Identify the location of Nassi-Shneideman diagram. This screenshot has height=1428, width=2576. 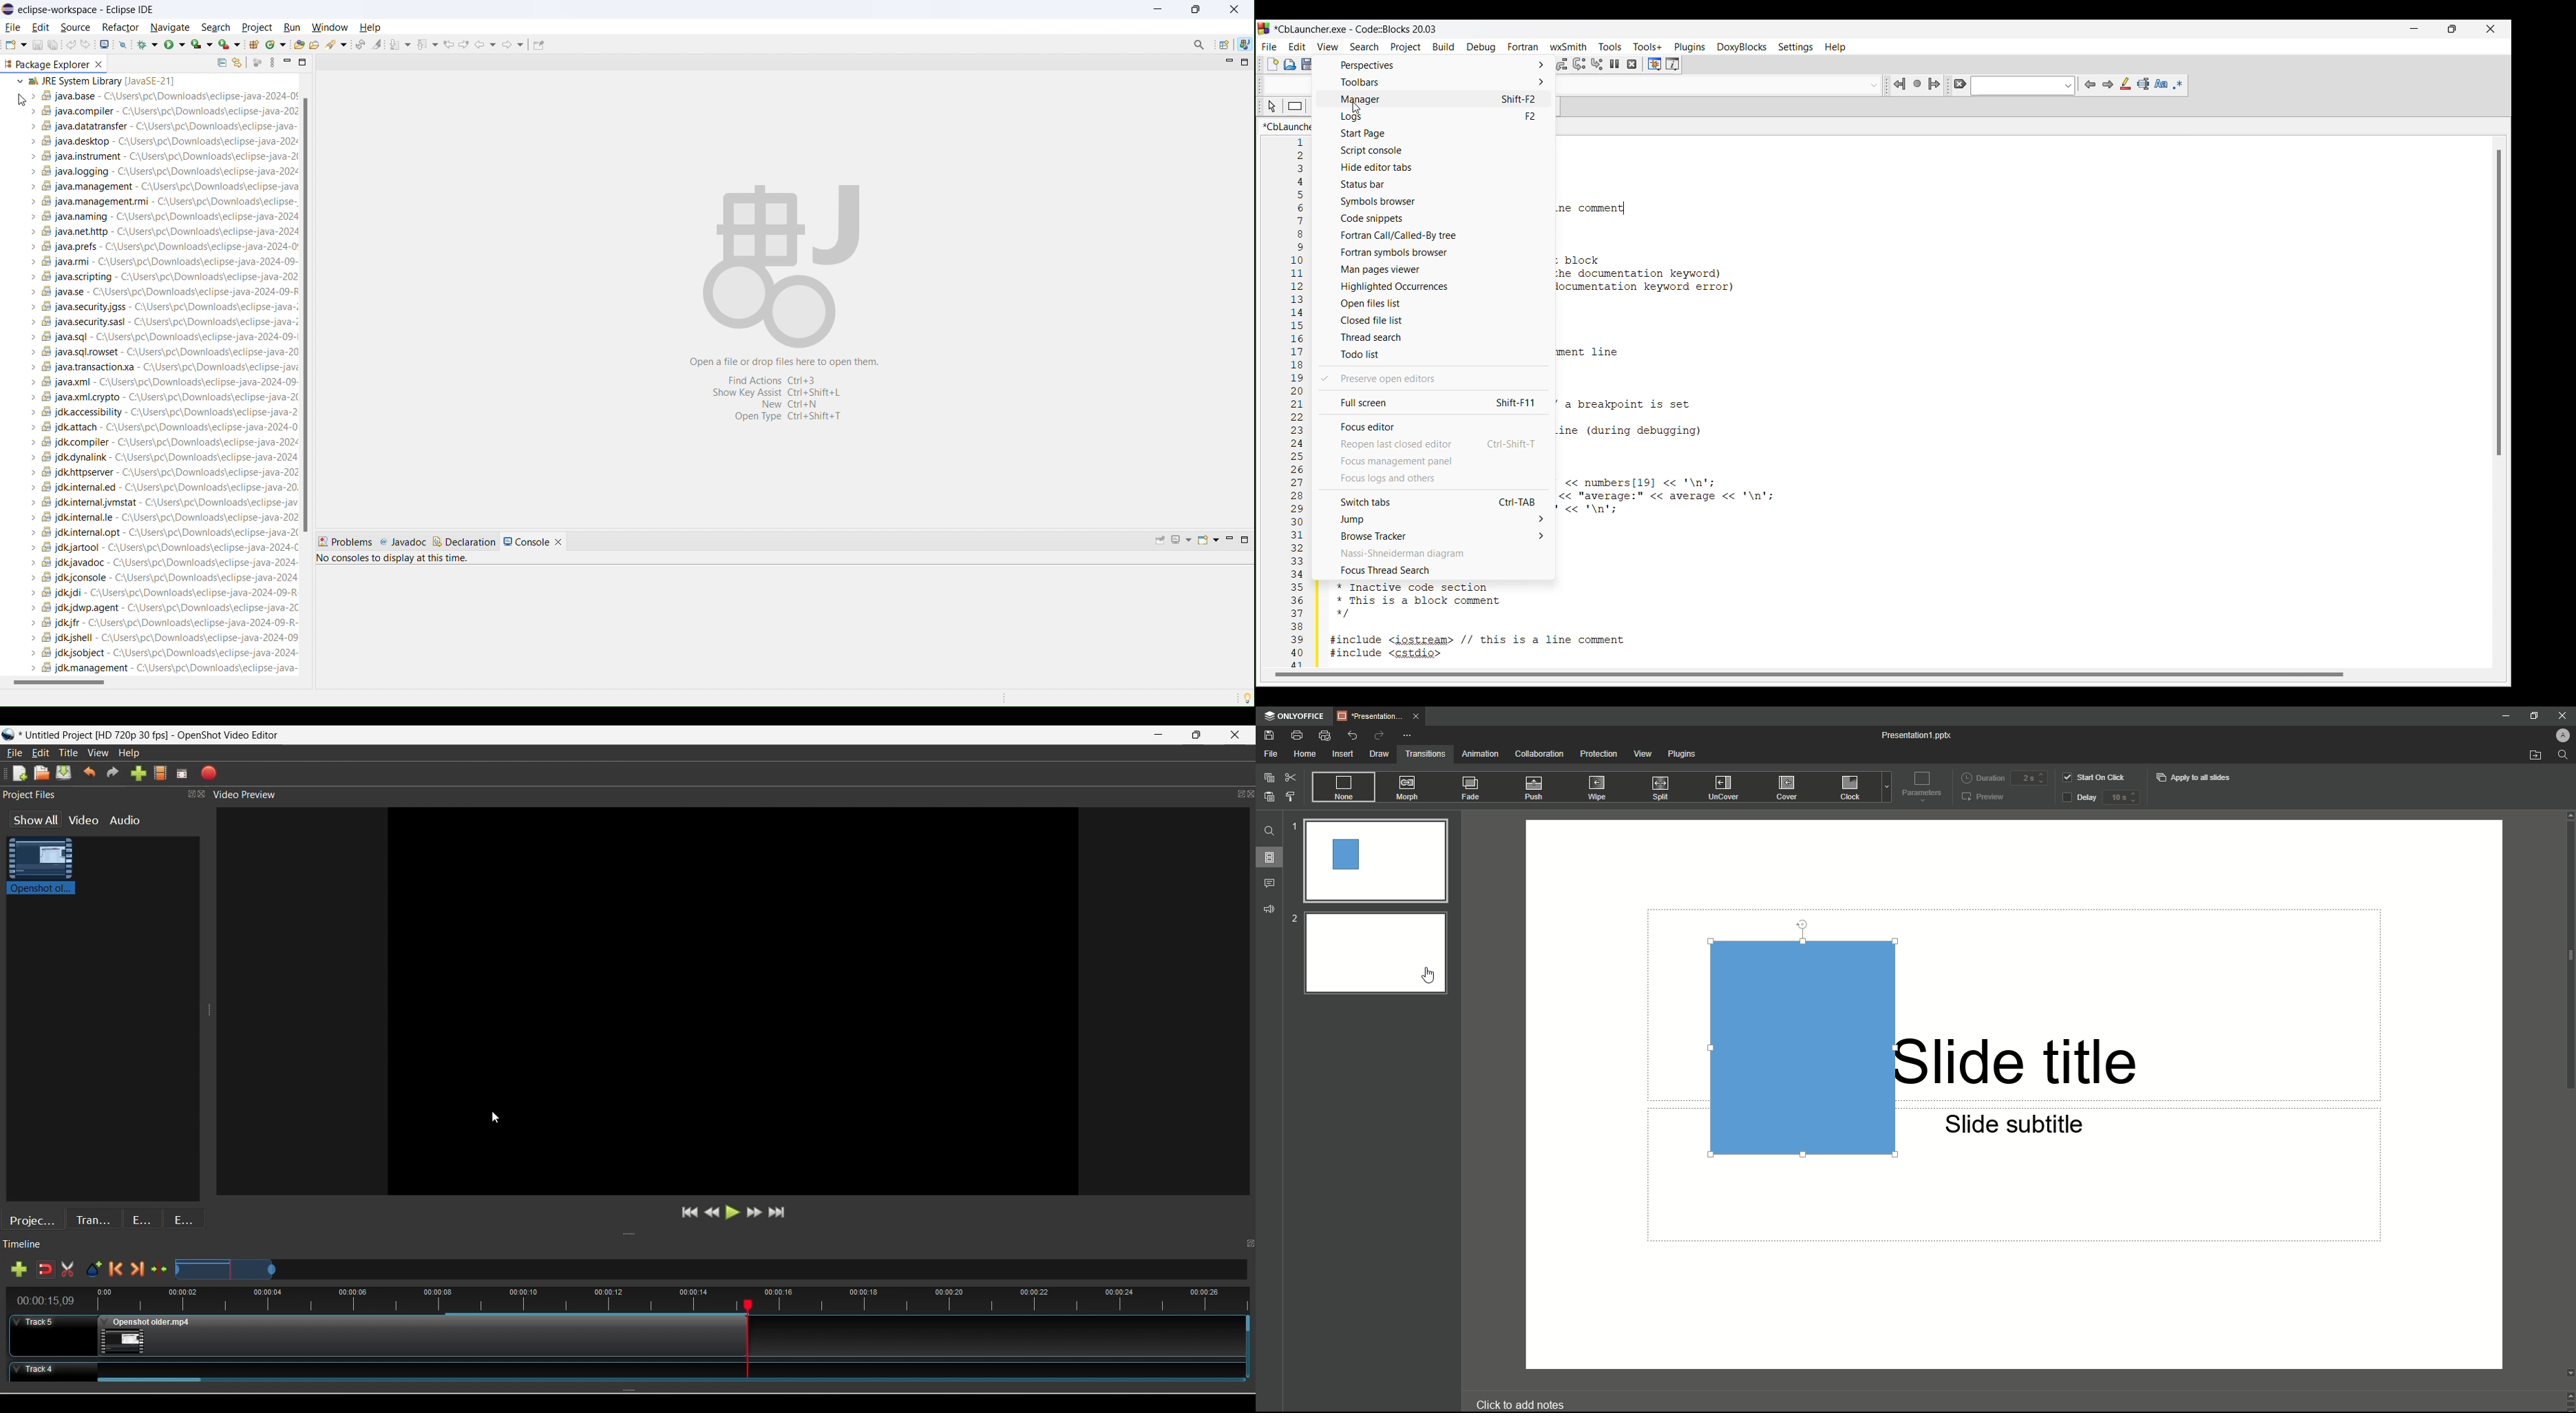
(1435, 553).